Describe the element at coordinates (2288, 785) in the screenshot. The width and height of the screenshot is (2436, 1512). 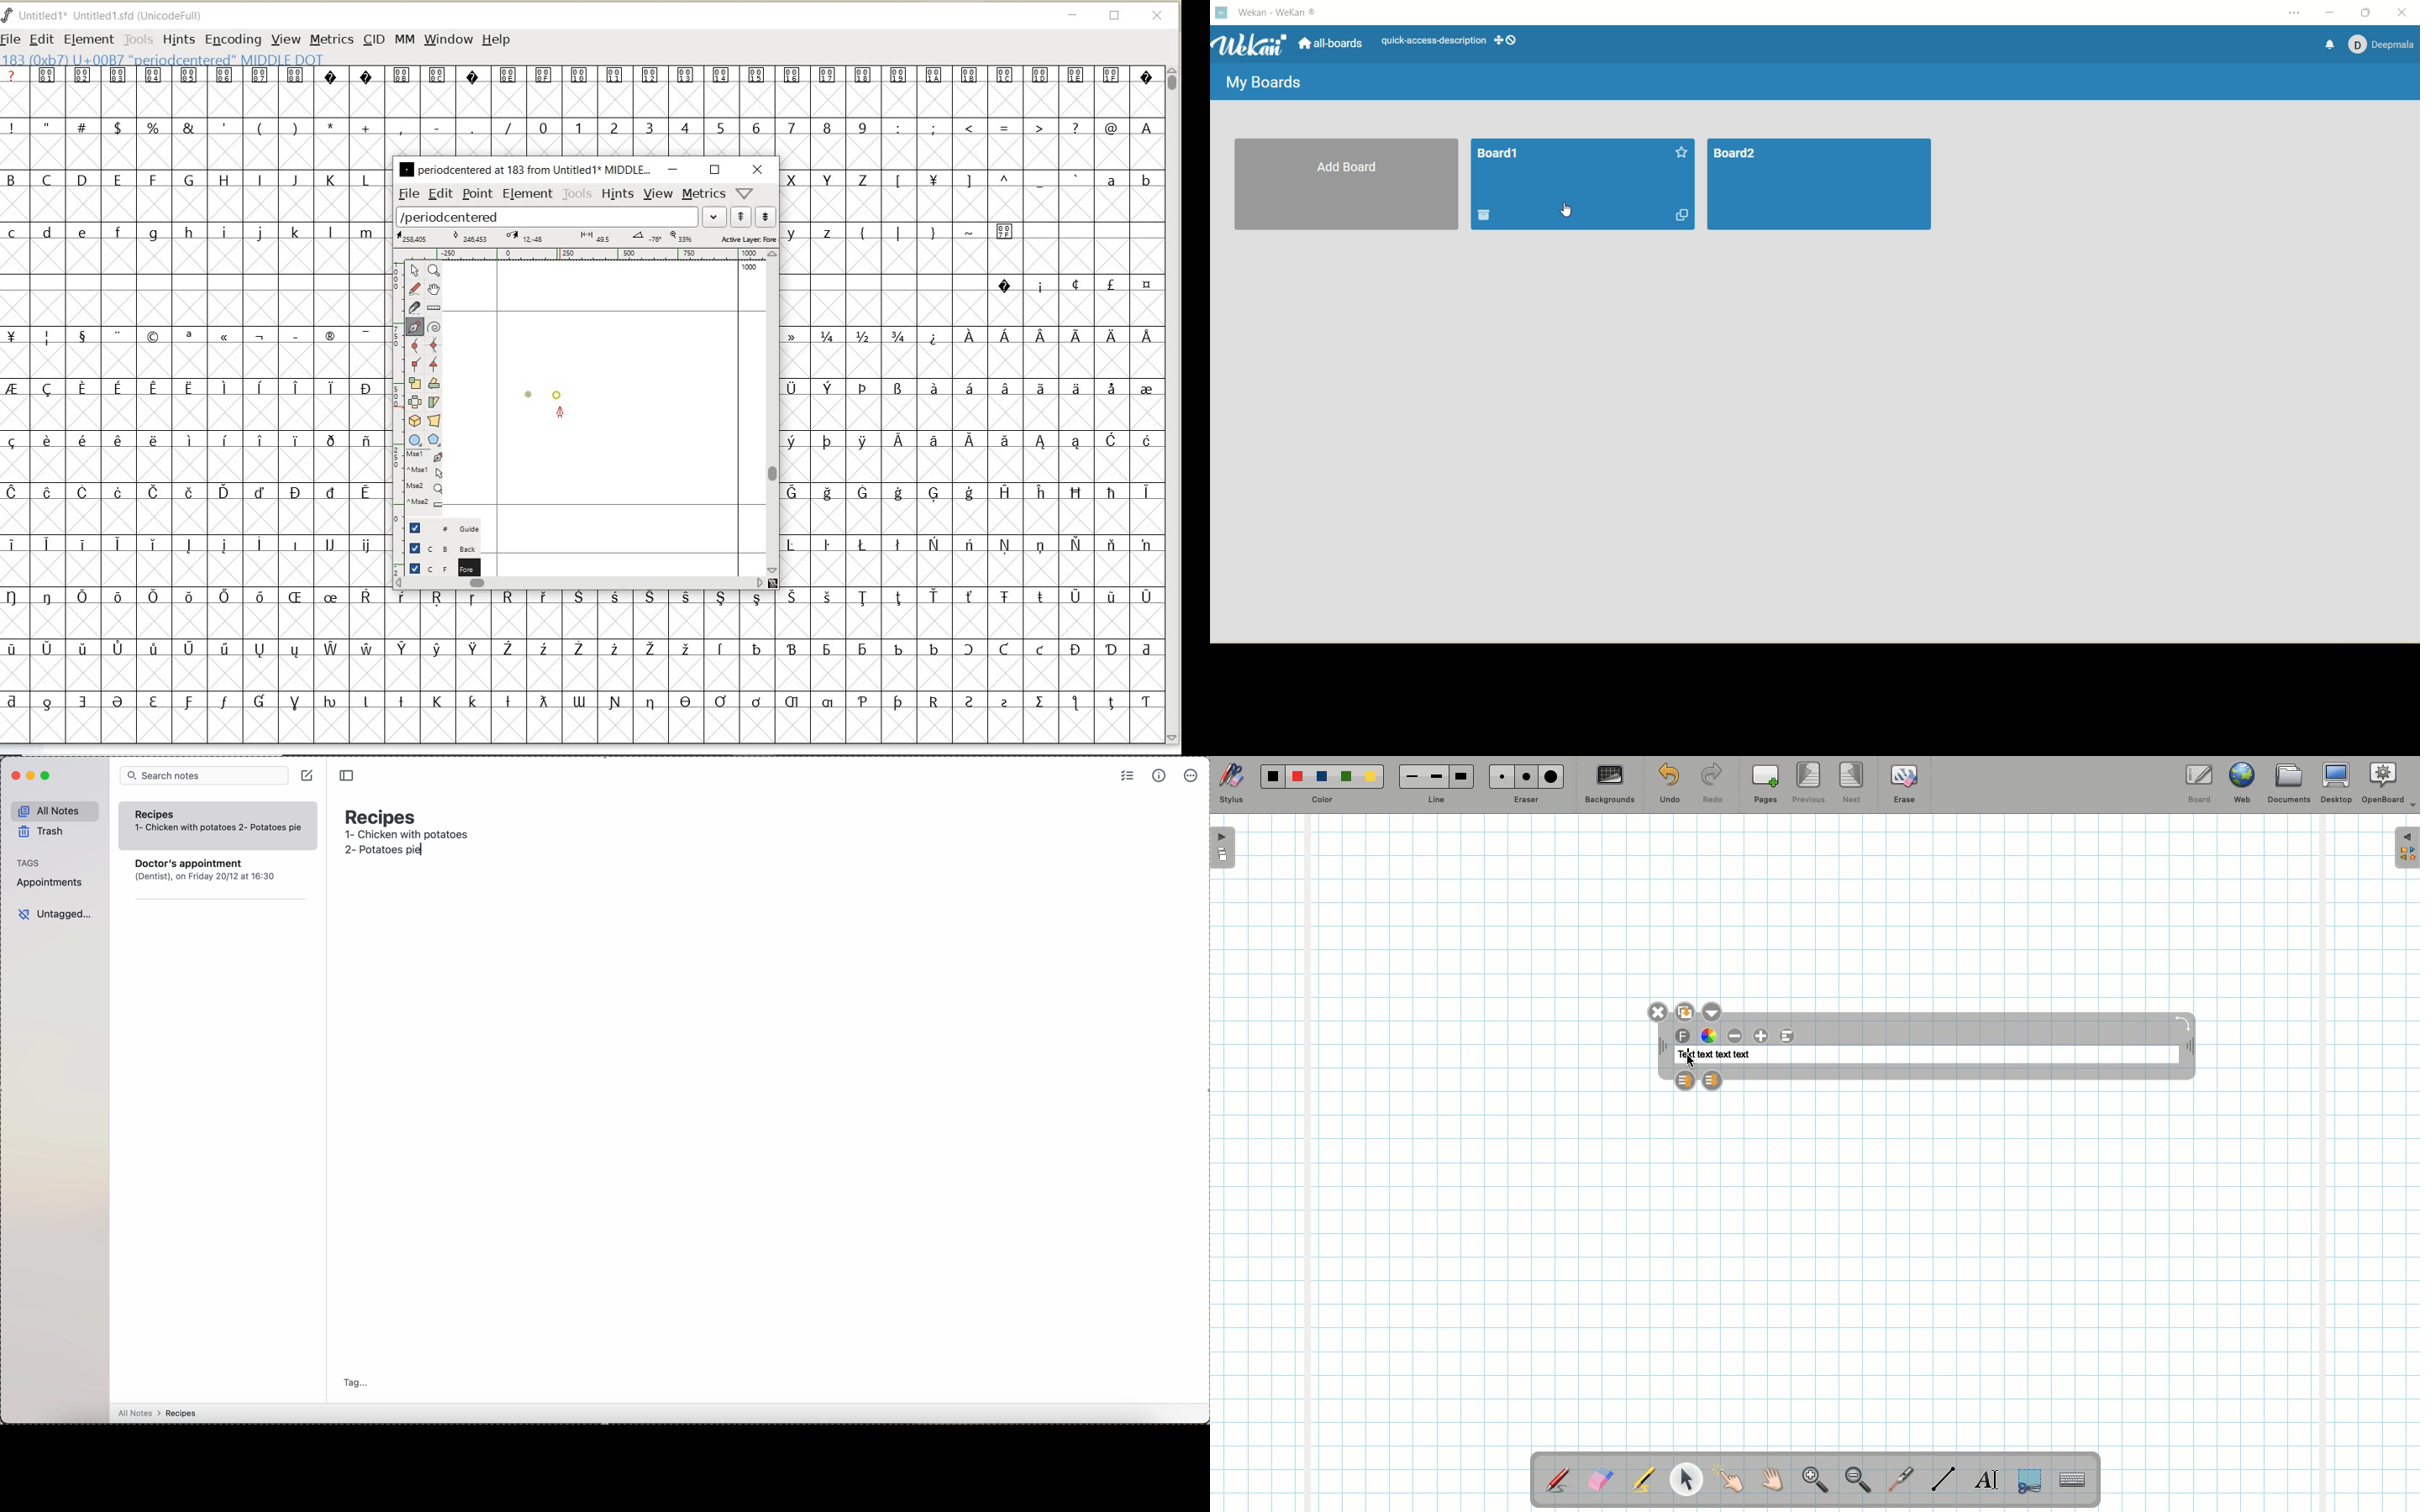
I see `Documents` at that location.